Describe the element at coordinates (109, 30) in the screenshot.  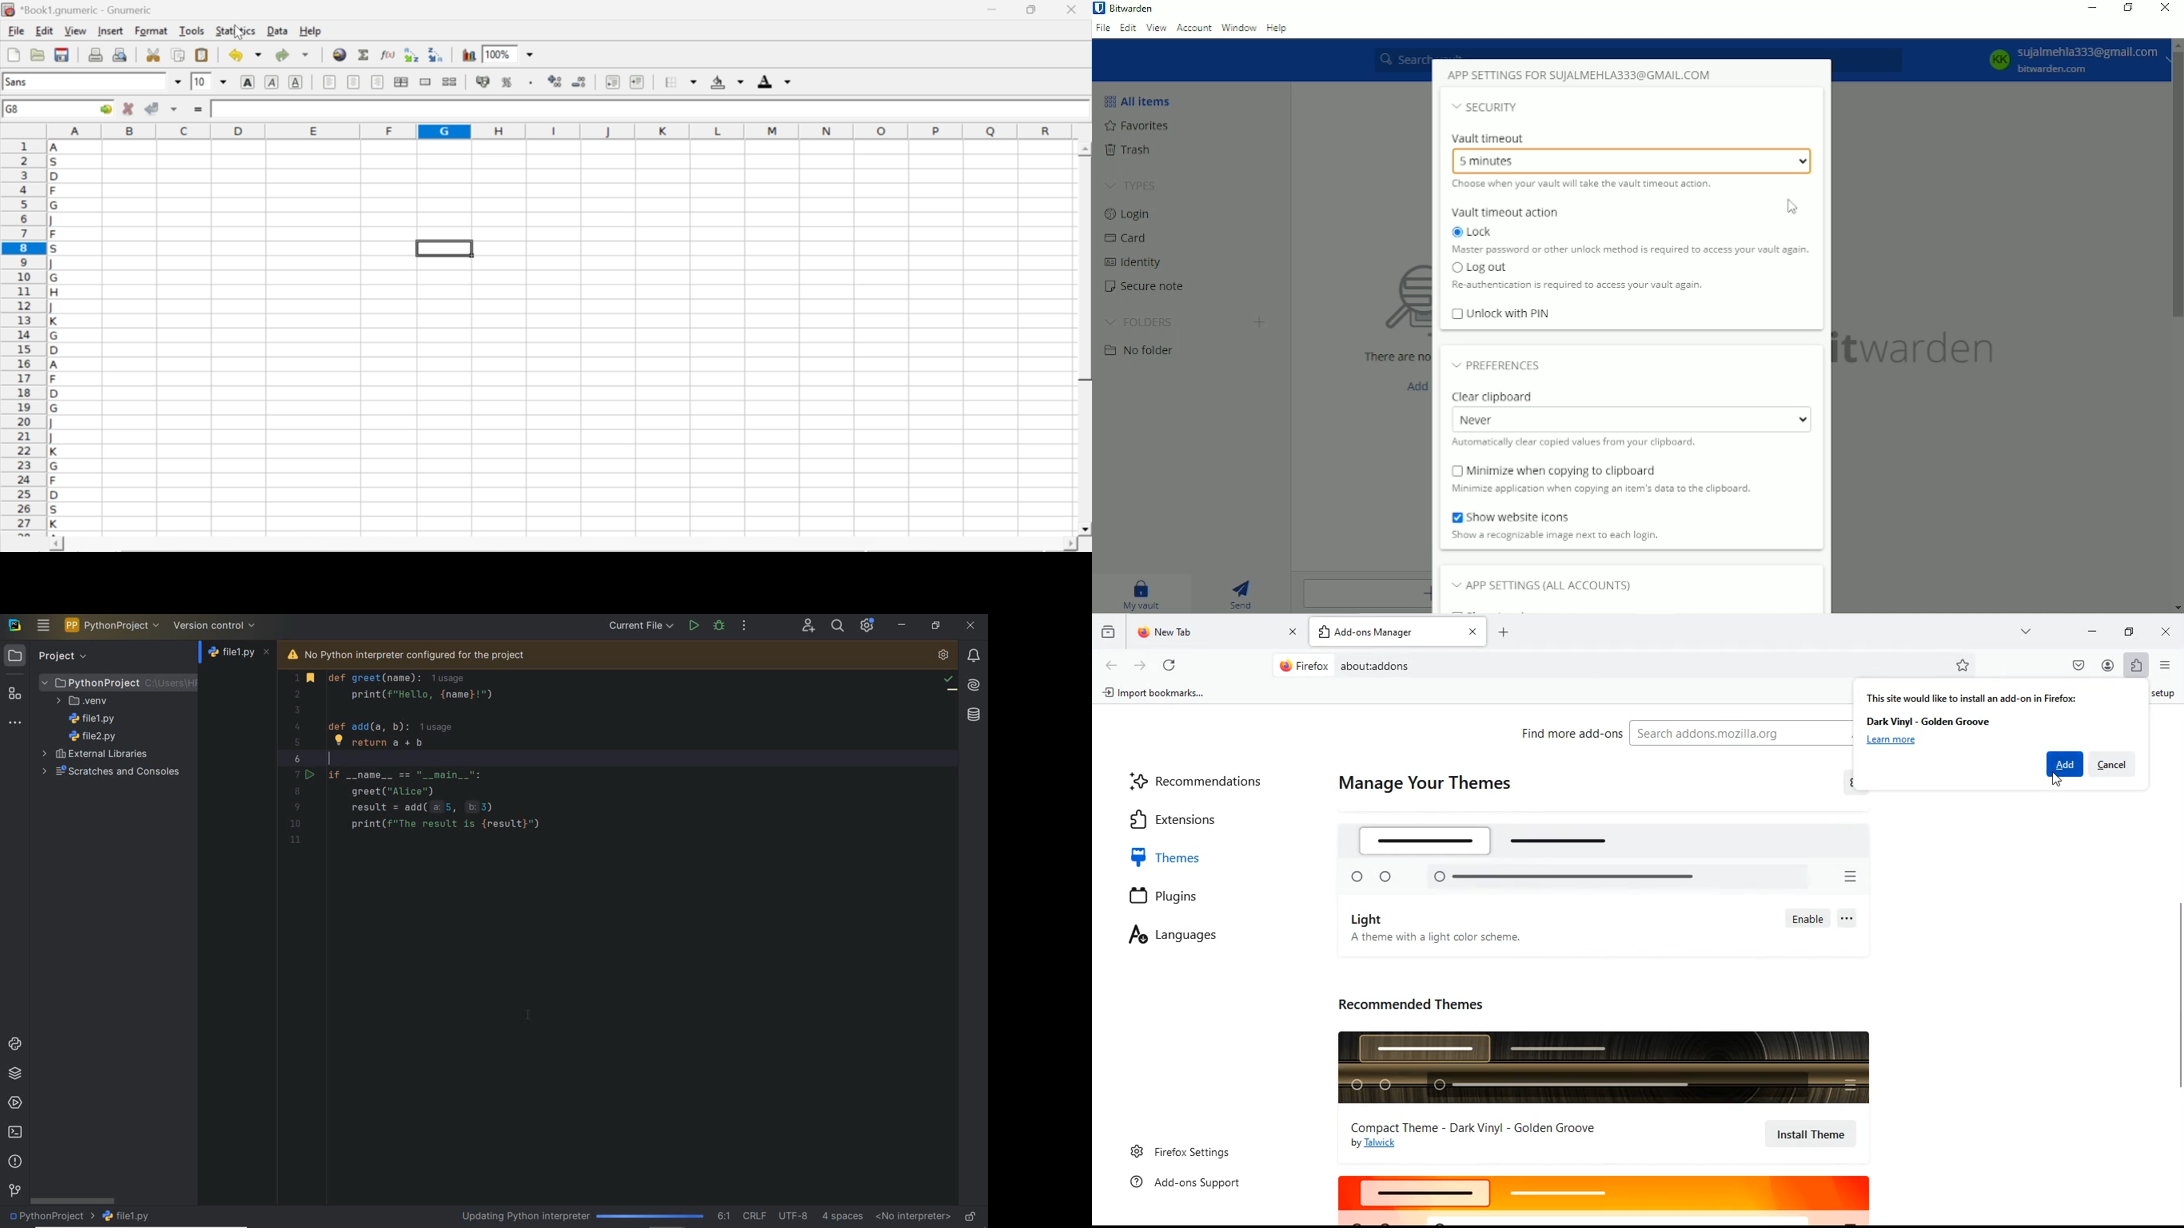
I see `insert` at that location.